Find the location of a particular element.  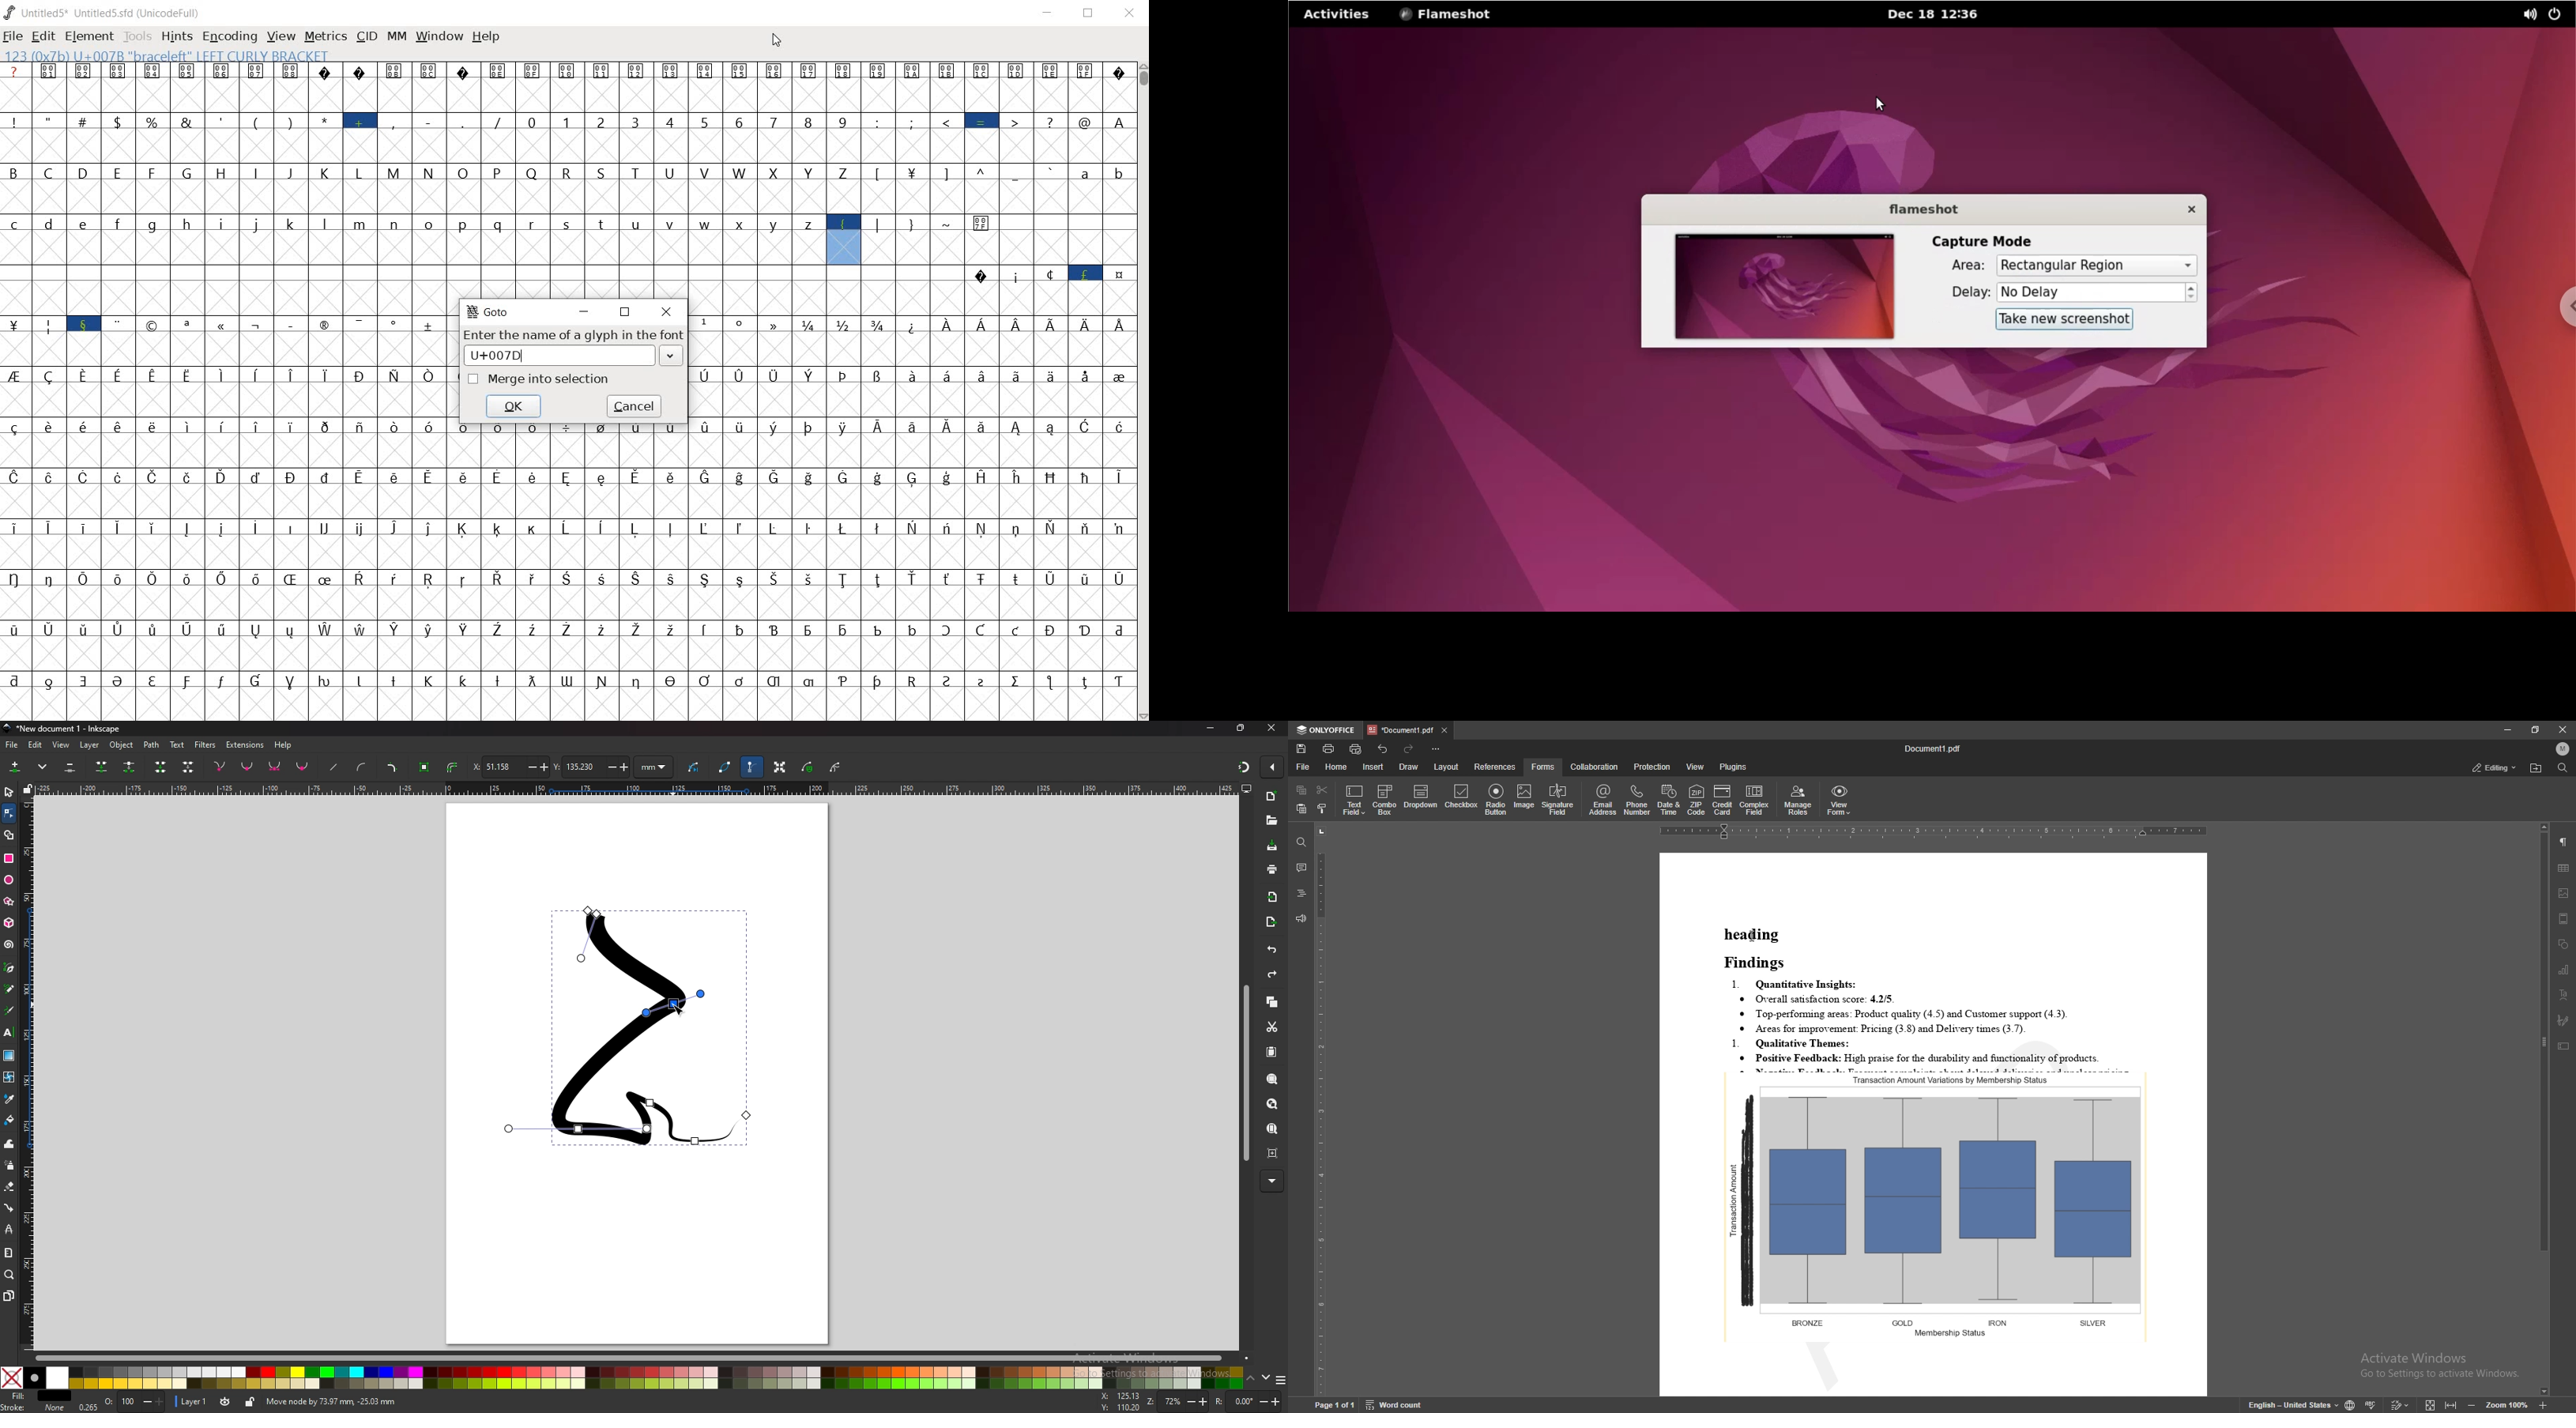

undo is located at coordinates (1383, 750).